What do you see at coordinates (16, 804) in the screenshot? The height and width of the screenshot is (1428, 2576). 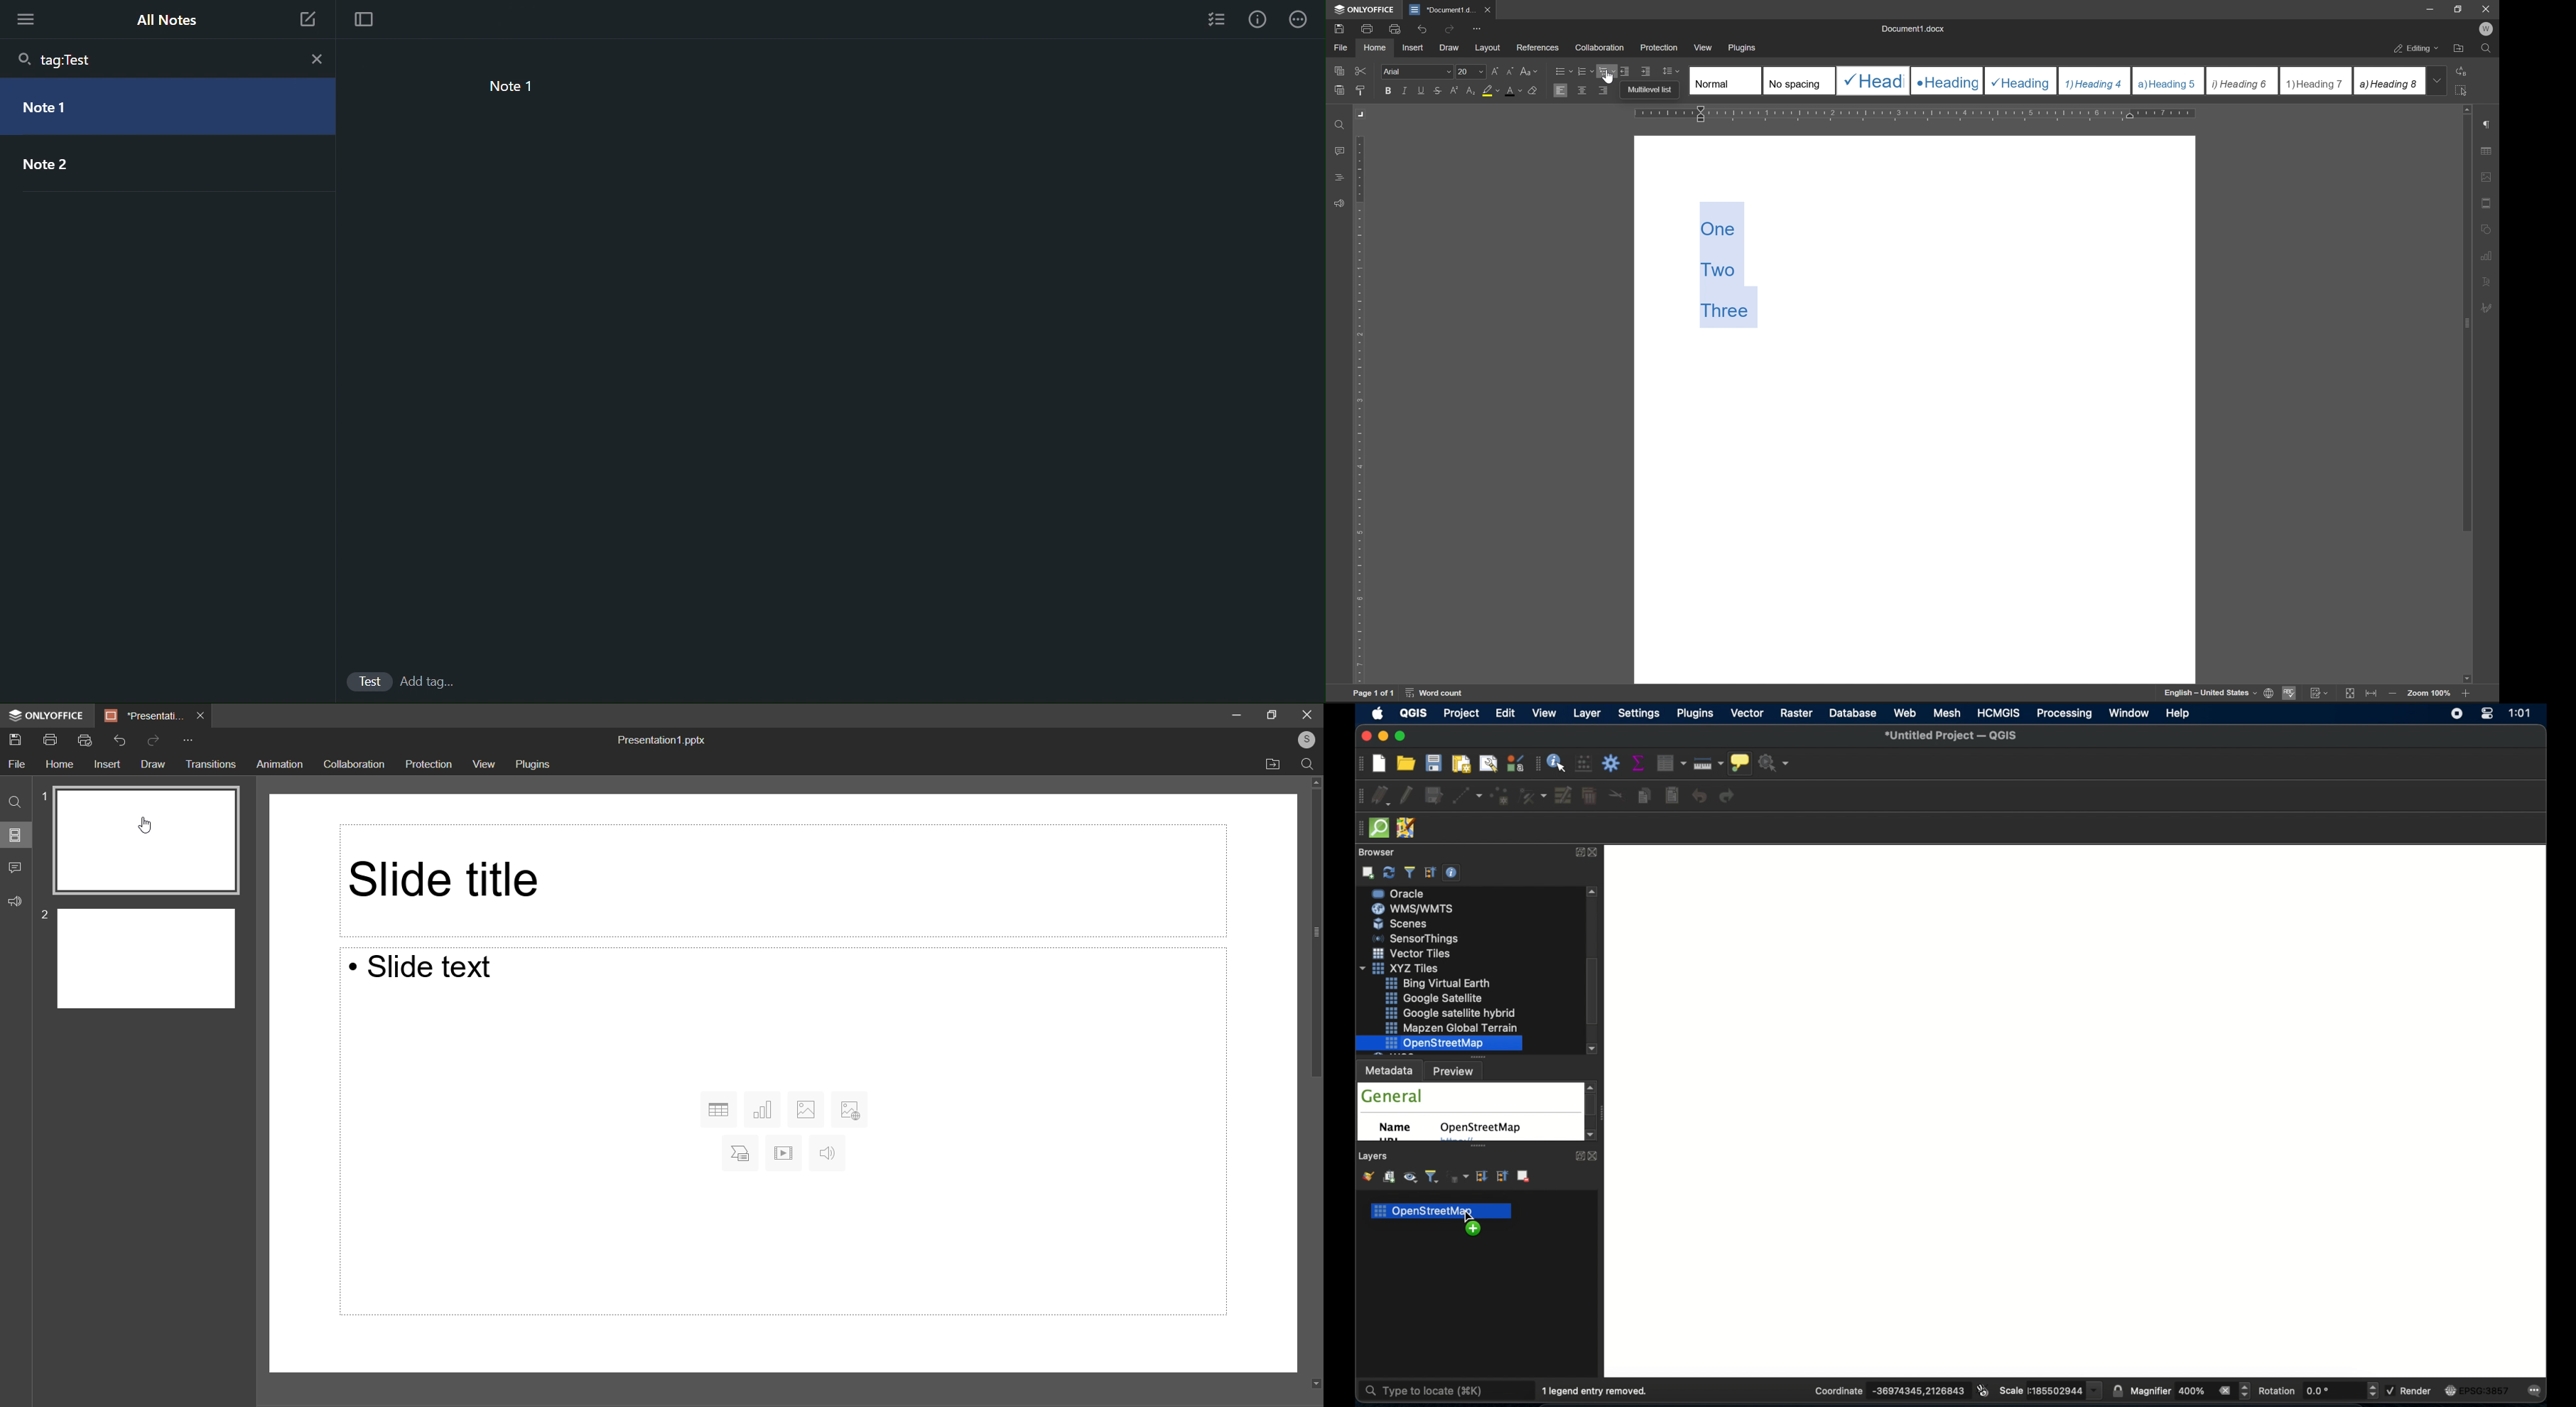 I see `Find` at bounding box center [16, 804].